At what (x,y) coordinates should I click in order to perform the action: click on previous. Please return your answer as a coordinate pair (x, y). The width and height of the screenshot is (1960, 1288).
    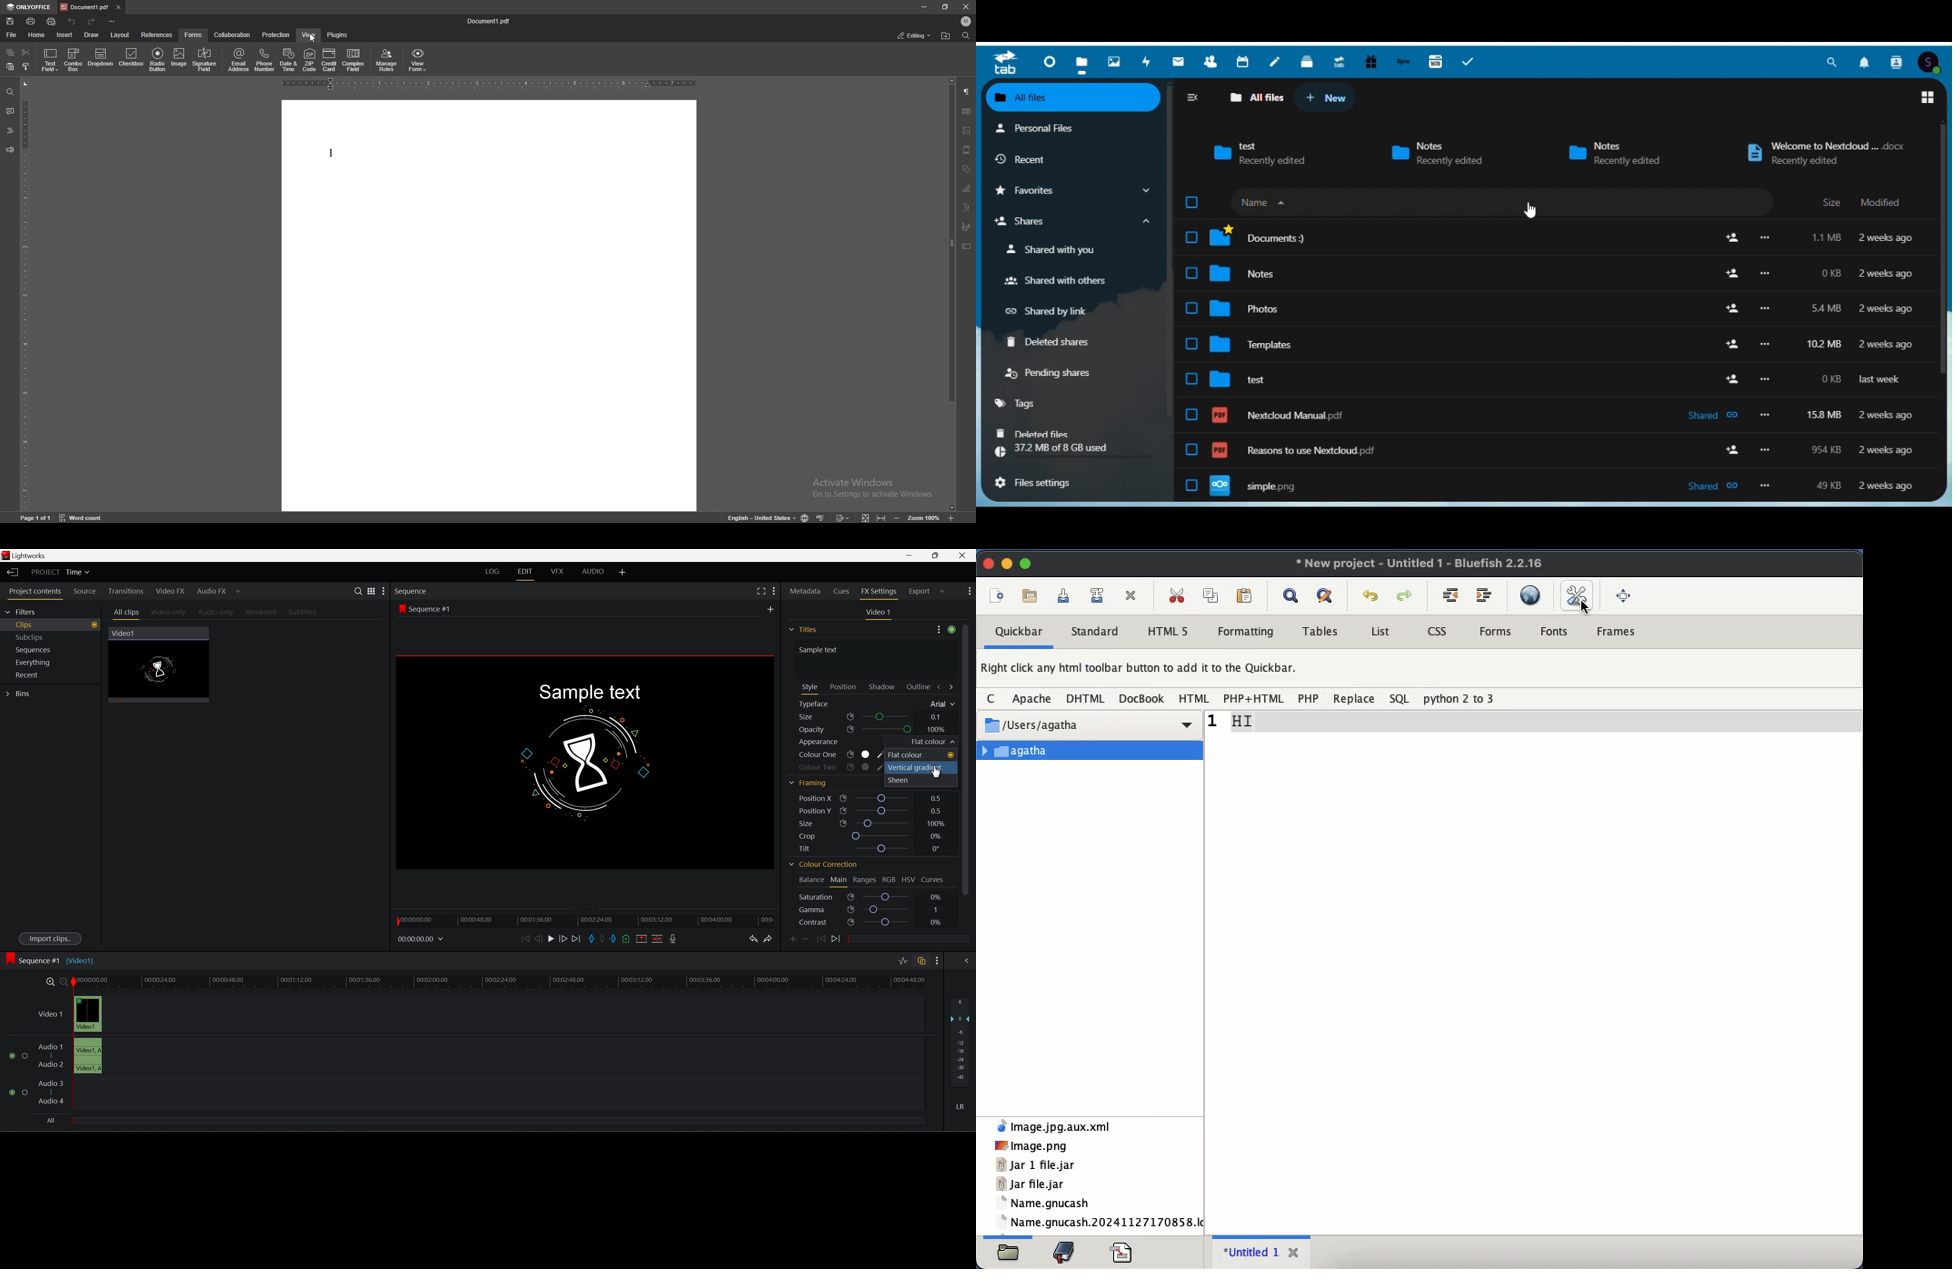
    Looking at the image, I should click on (819, 939).